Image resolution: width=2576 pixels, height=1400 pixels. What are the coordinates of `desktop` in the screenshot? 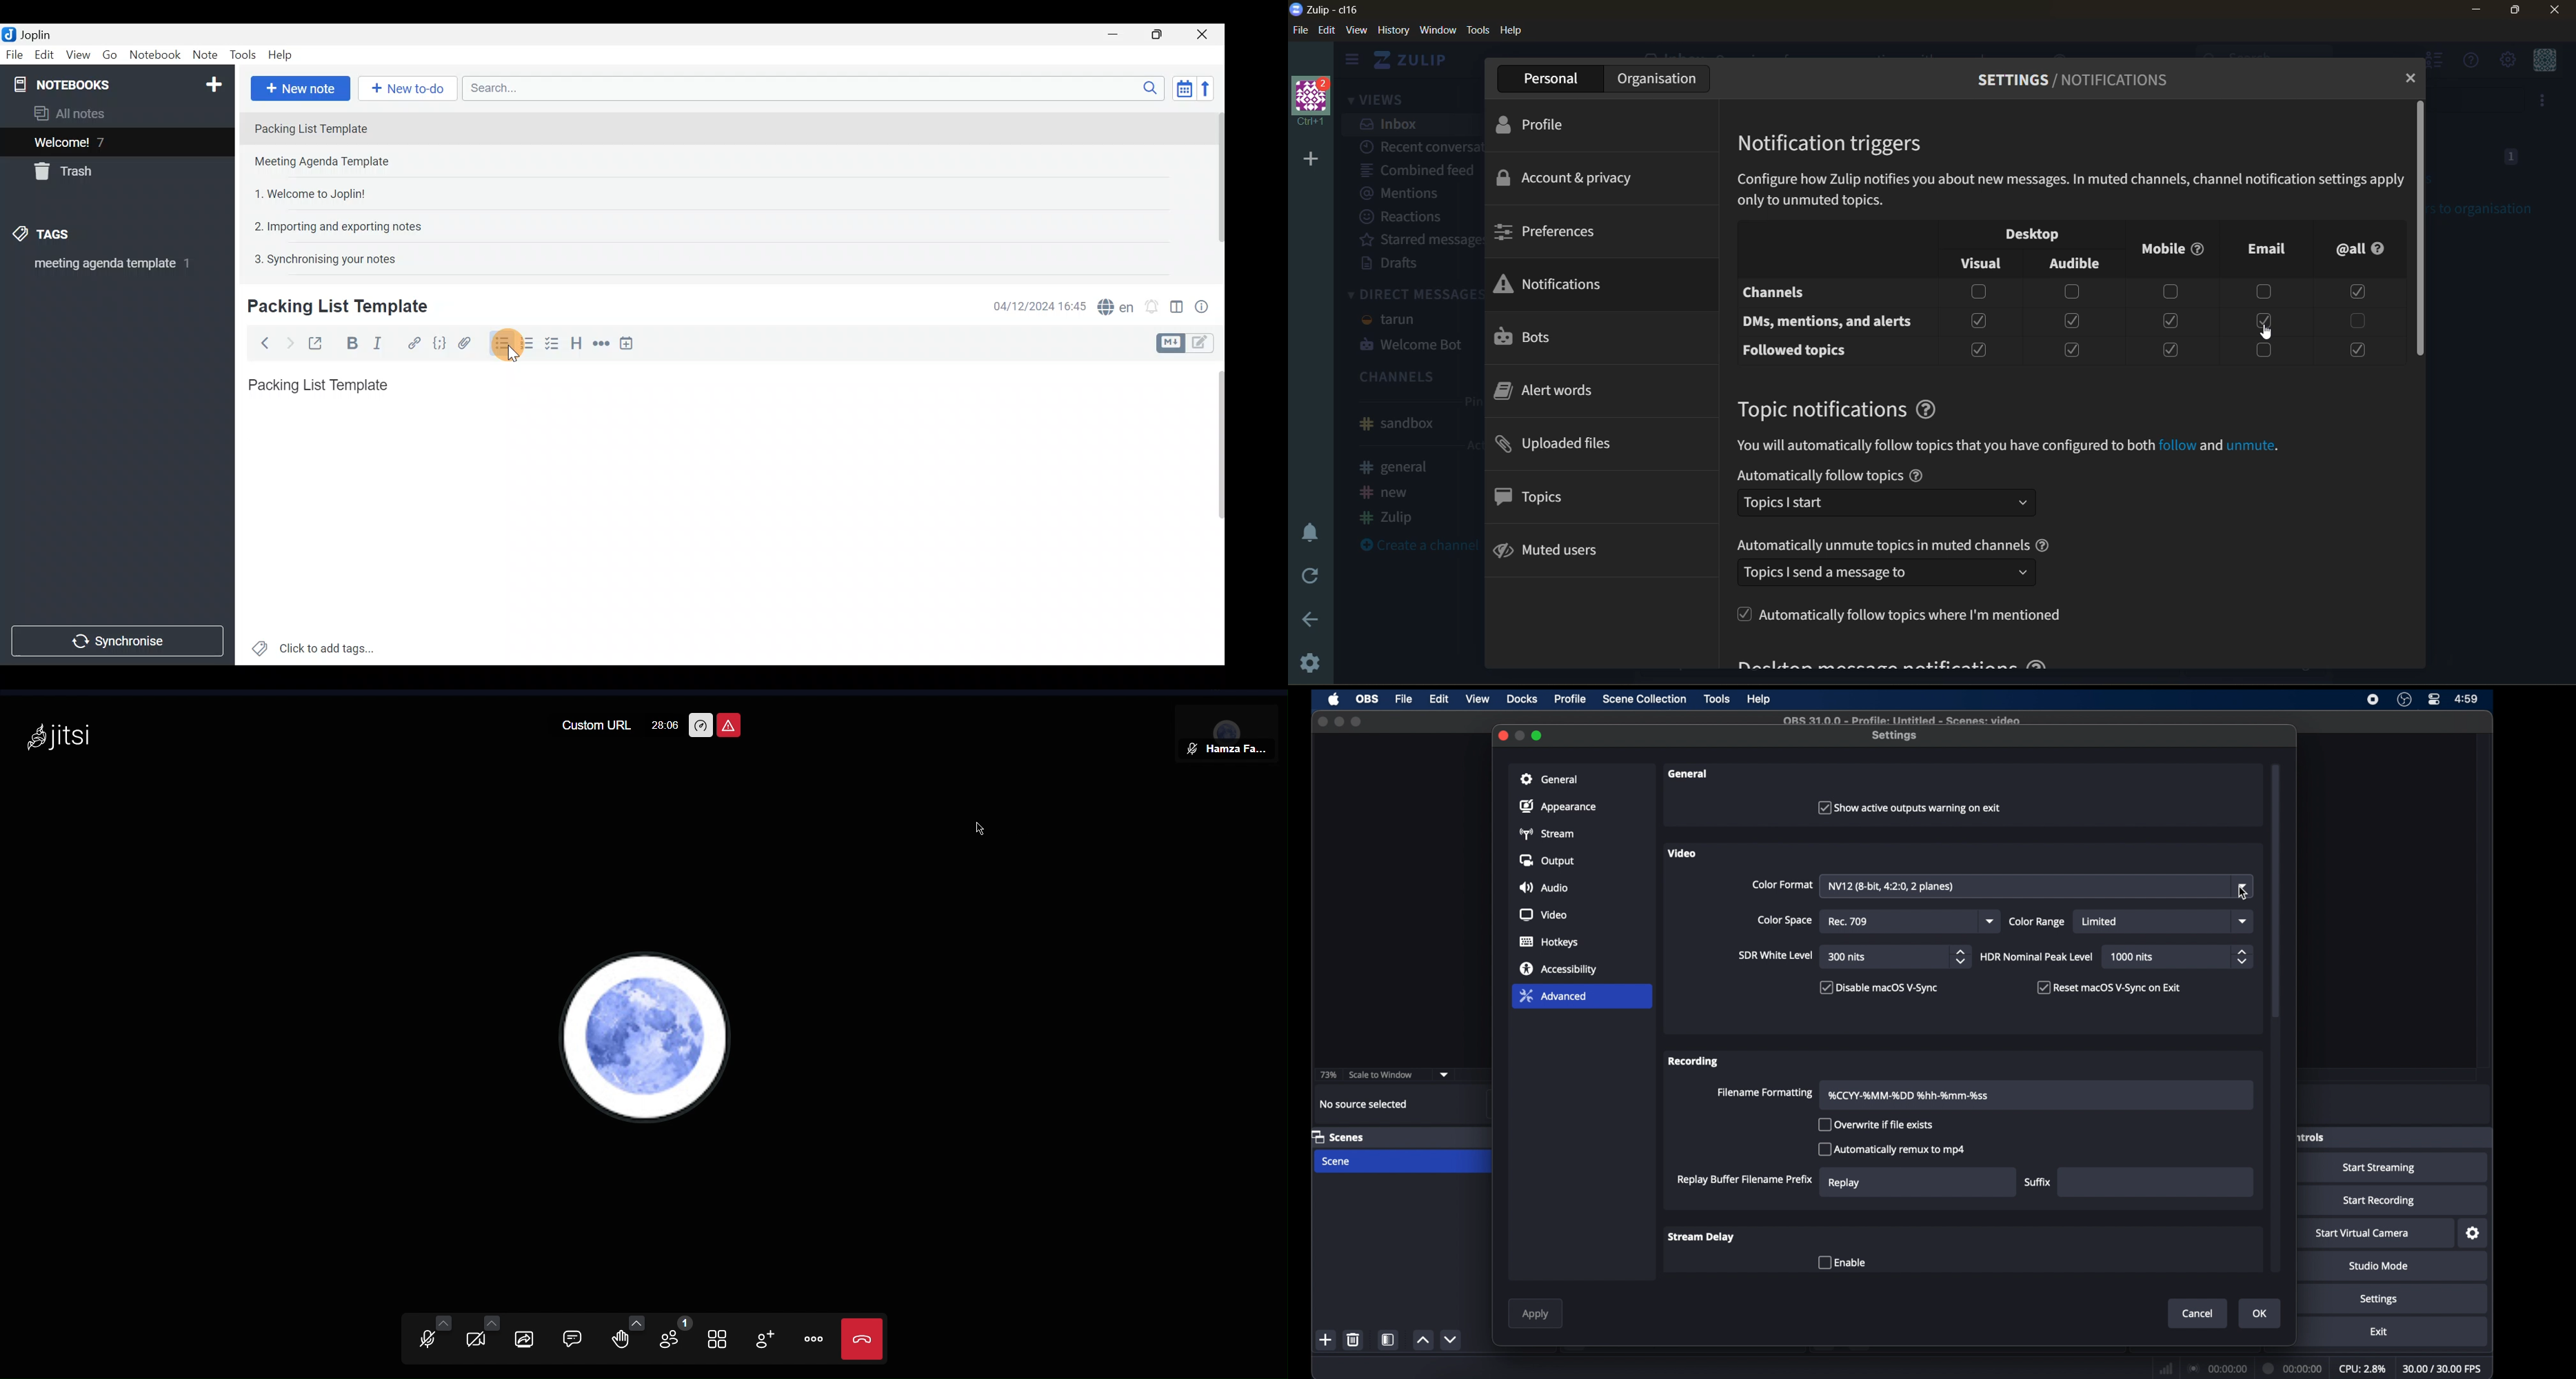 It's located at (2027, 233).